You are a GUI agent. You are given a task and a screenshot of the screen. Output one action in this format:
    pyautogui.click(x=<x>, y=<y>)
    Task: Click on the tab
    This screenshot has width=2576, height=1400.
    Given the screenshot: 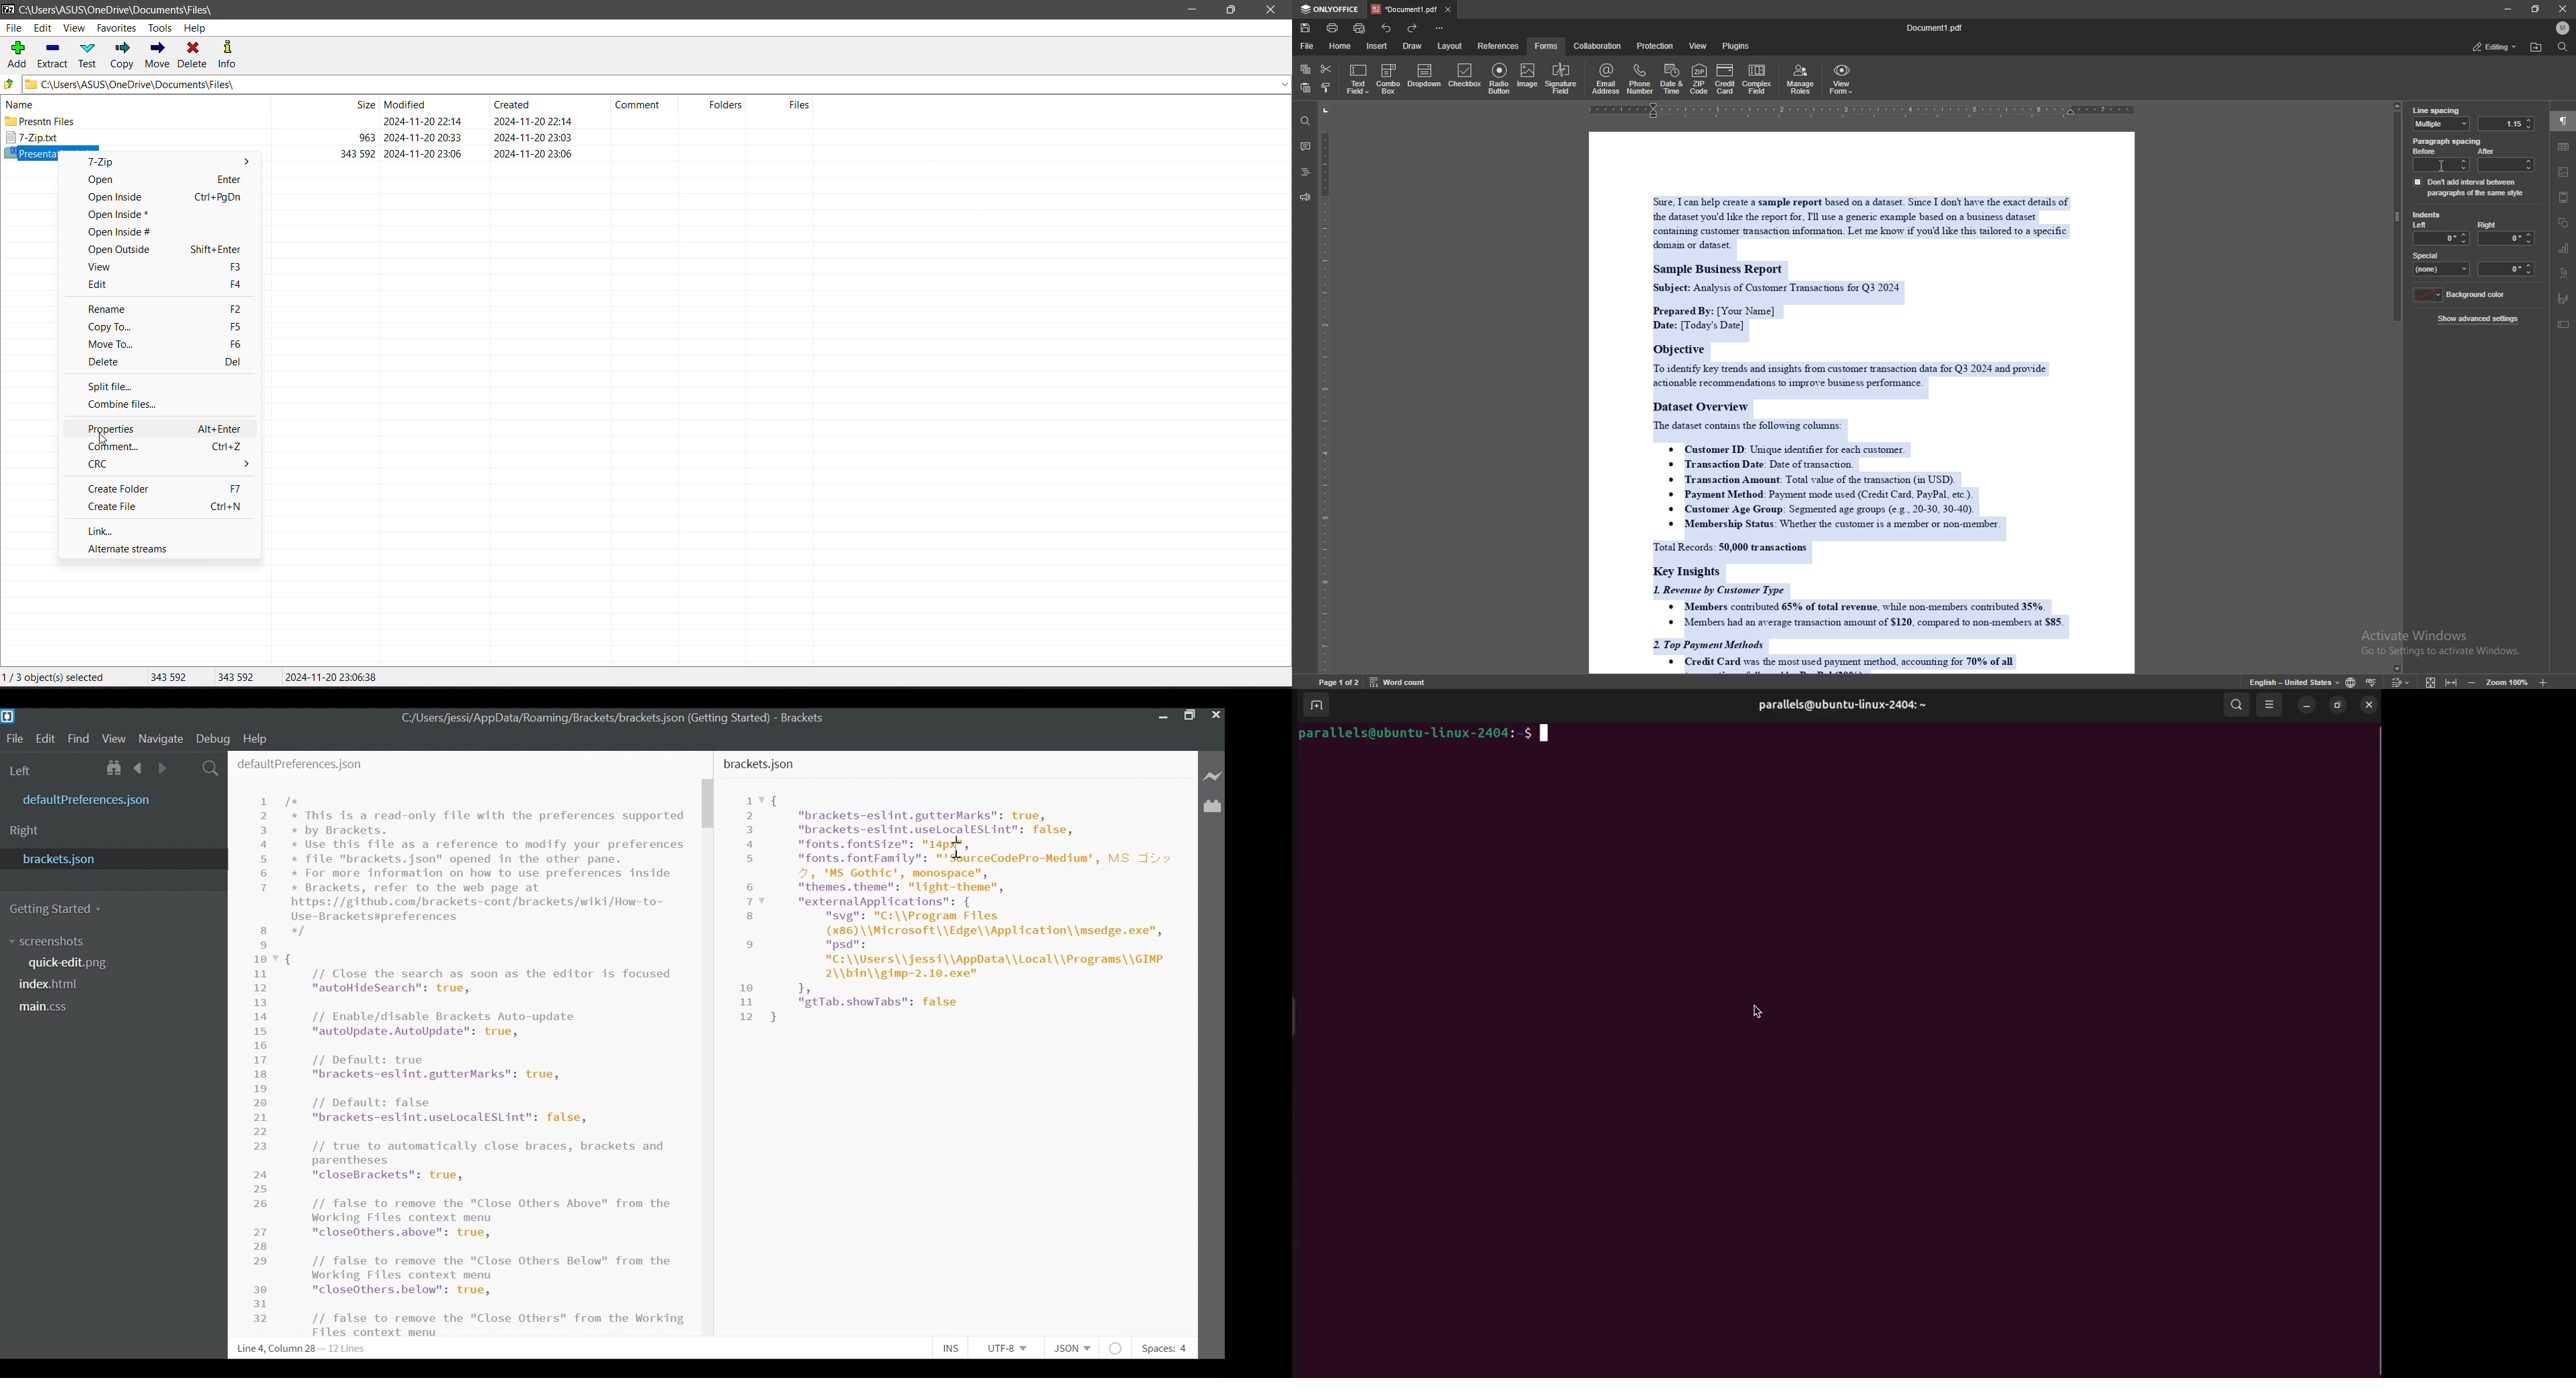 What is the action you would take?
    pyautogui.click(x=1405, y=9)
    